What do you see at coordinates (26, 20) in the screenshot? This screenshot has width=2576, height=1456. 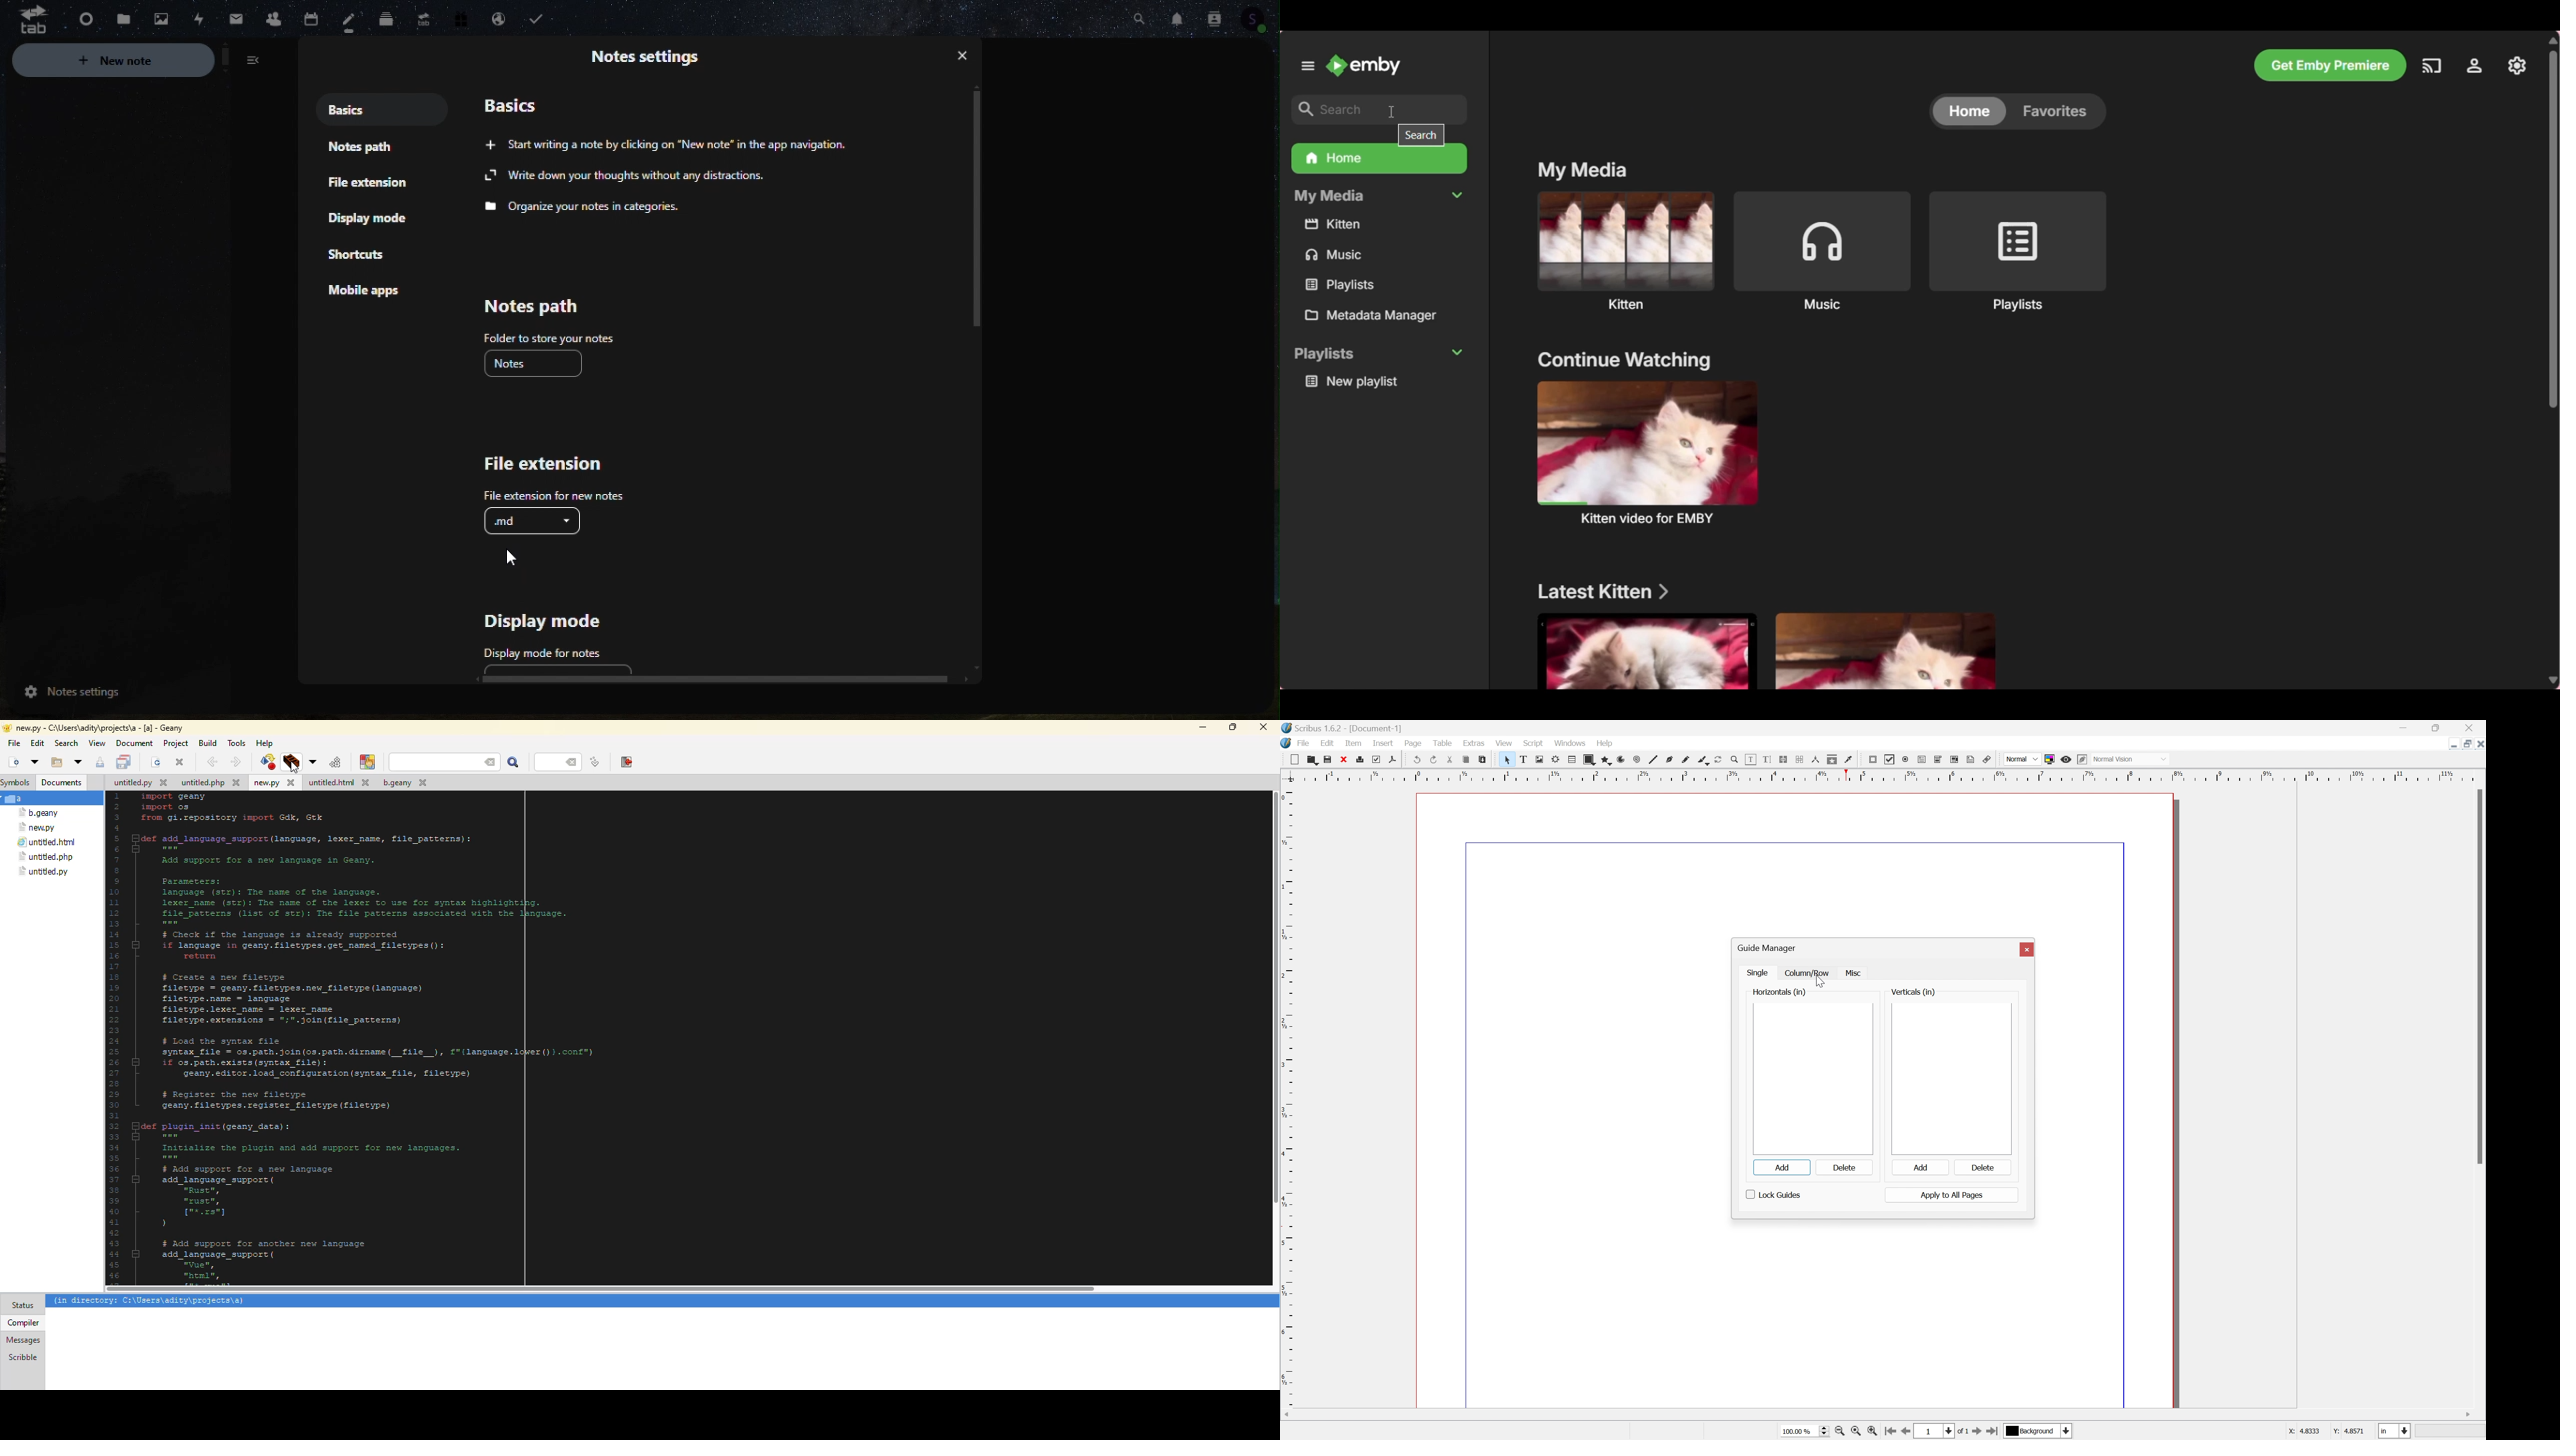 I see `tab` at bounding box center [26, 20].